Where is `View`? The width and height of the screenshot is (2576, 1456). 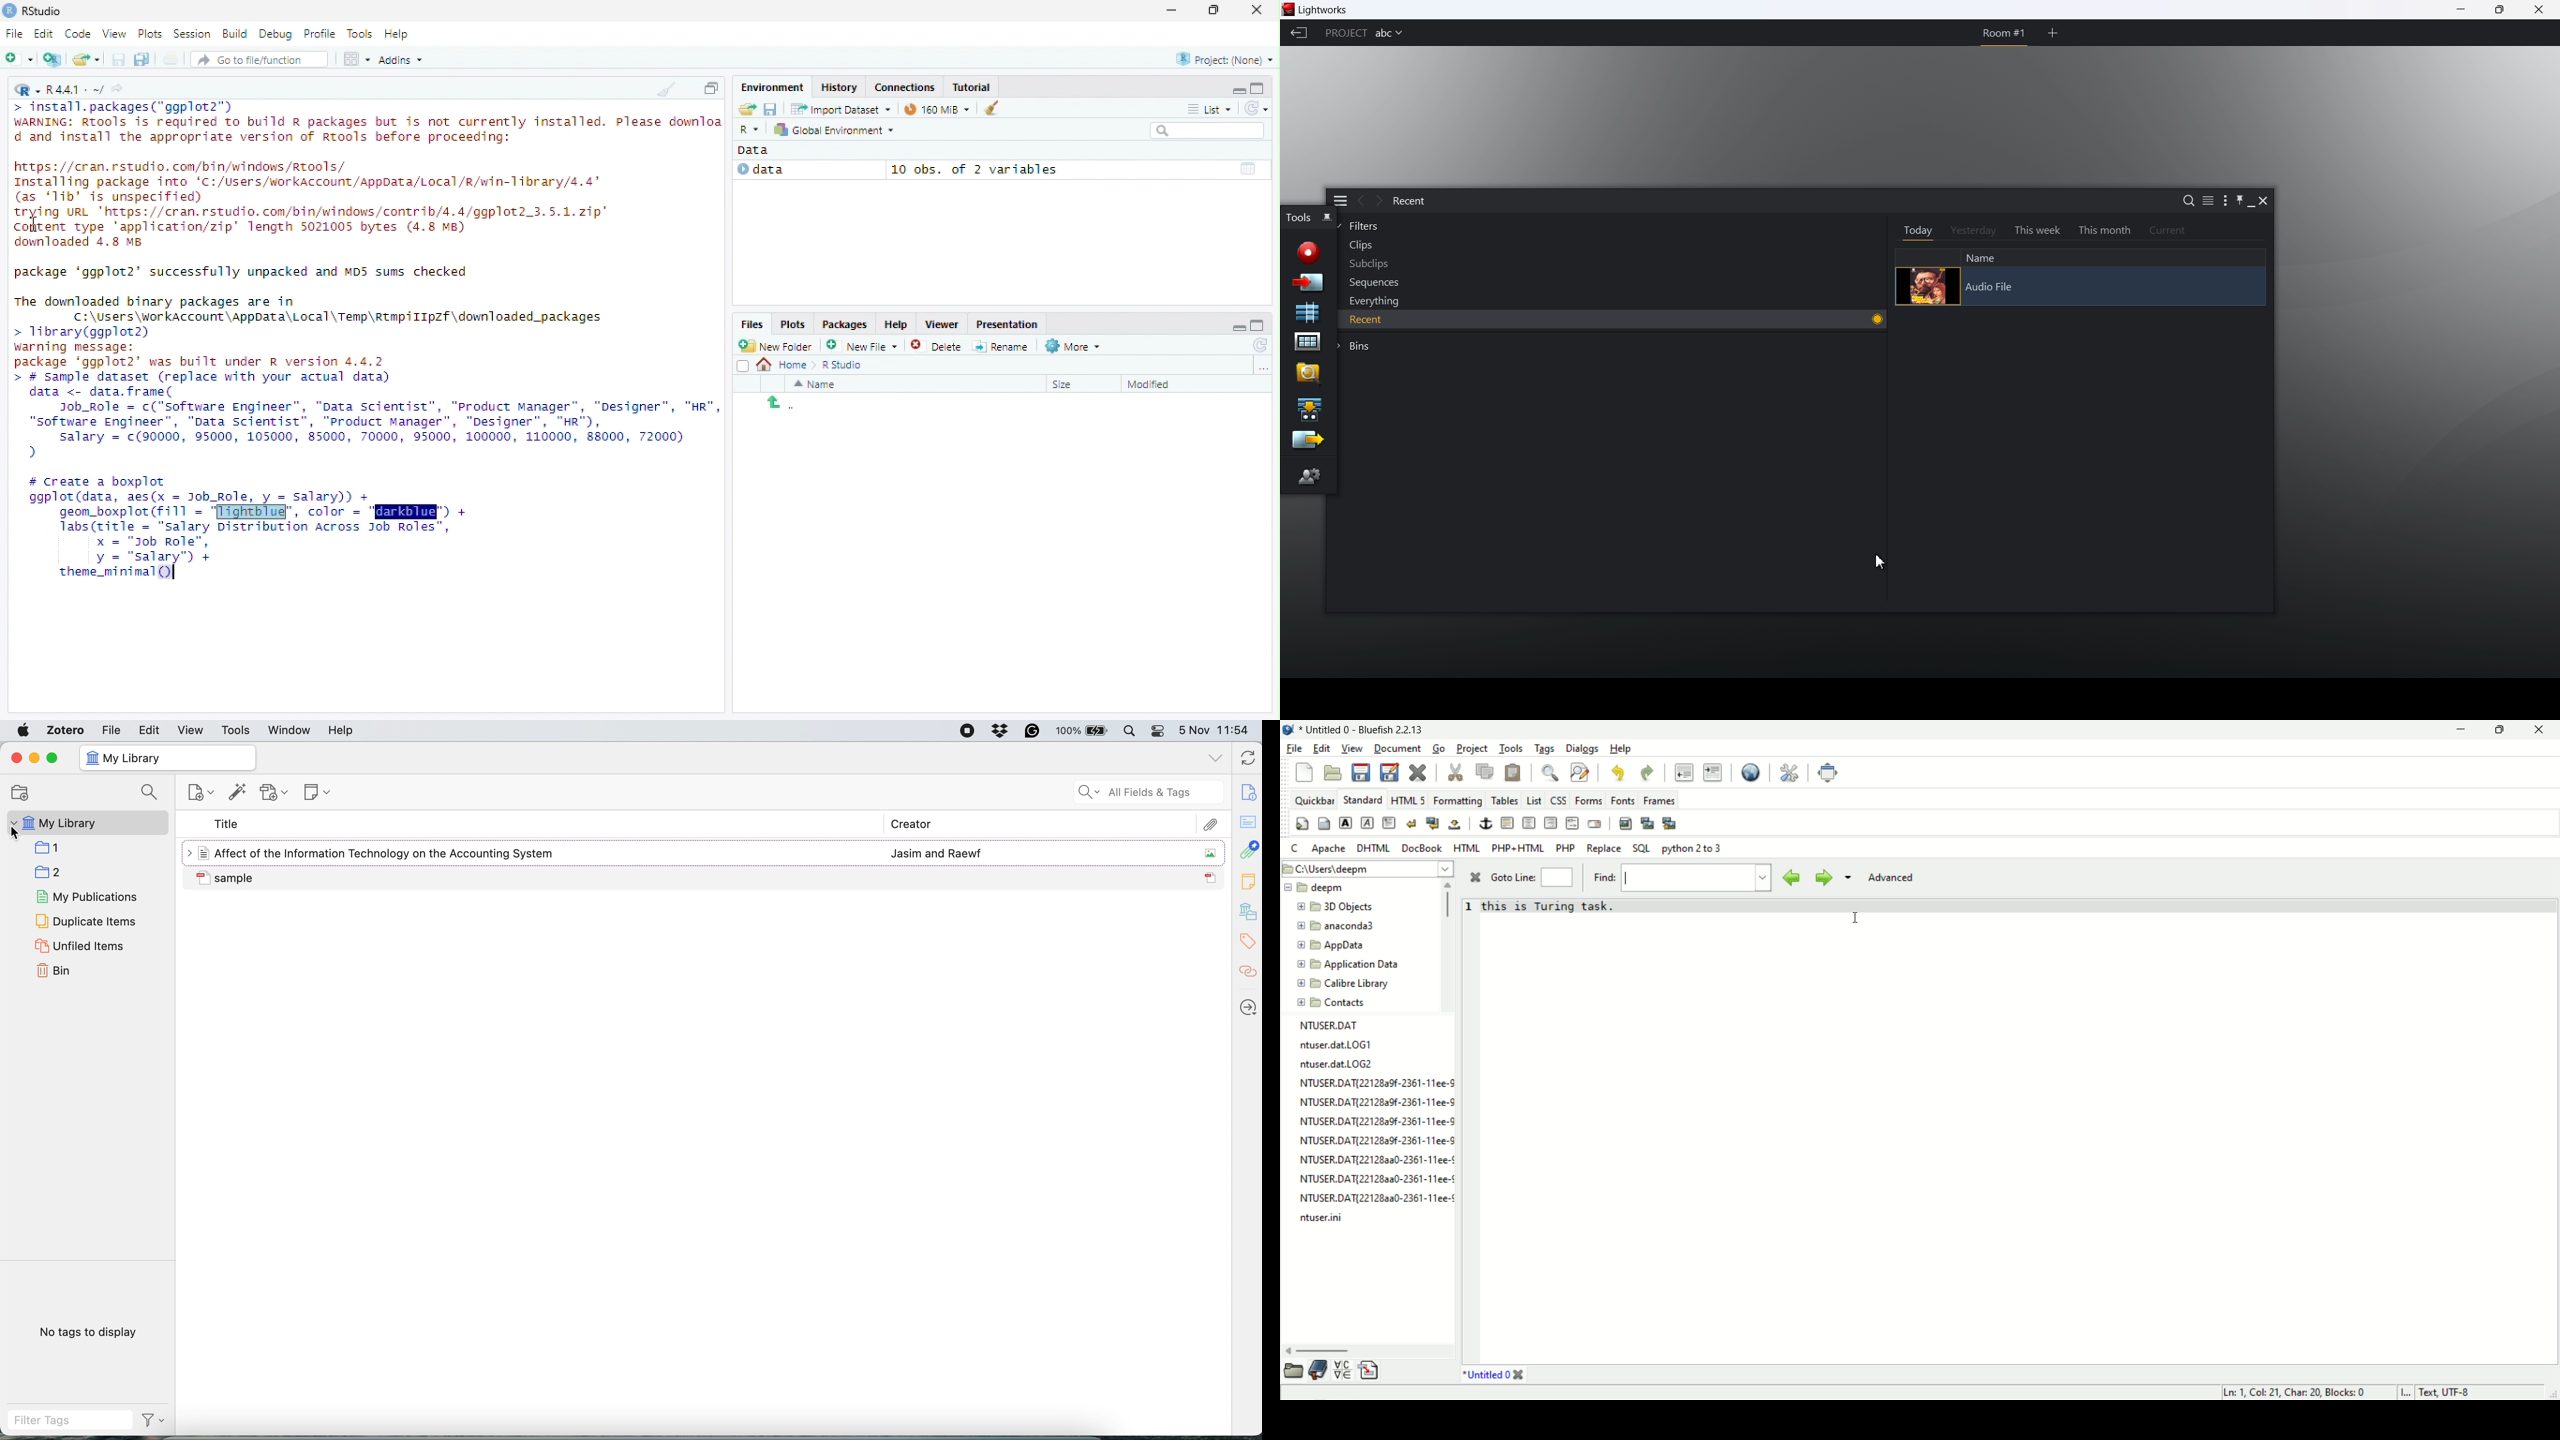 View is located at coordinates (116, 32).